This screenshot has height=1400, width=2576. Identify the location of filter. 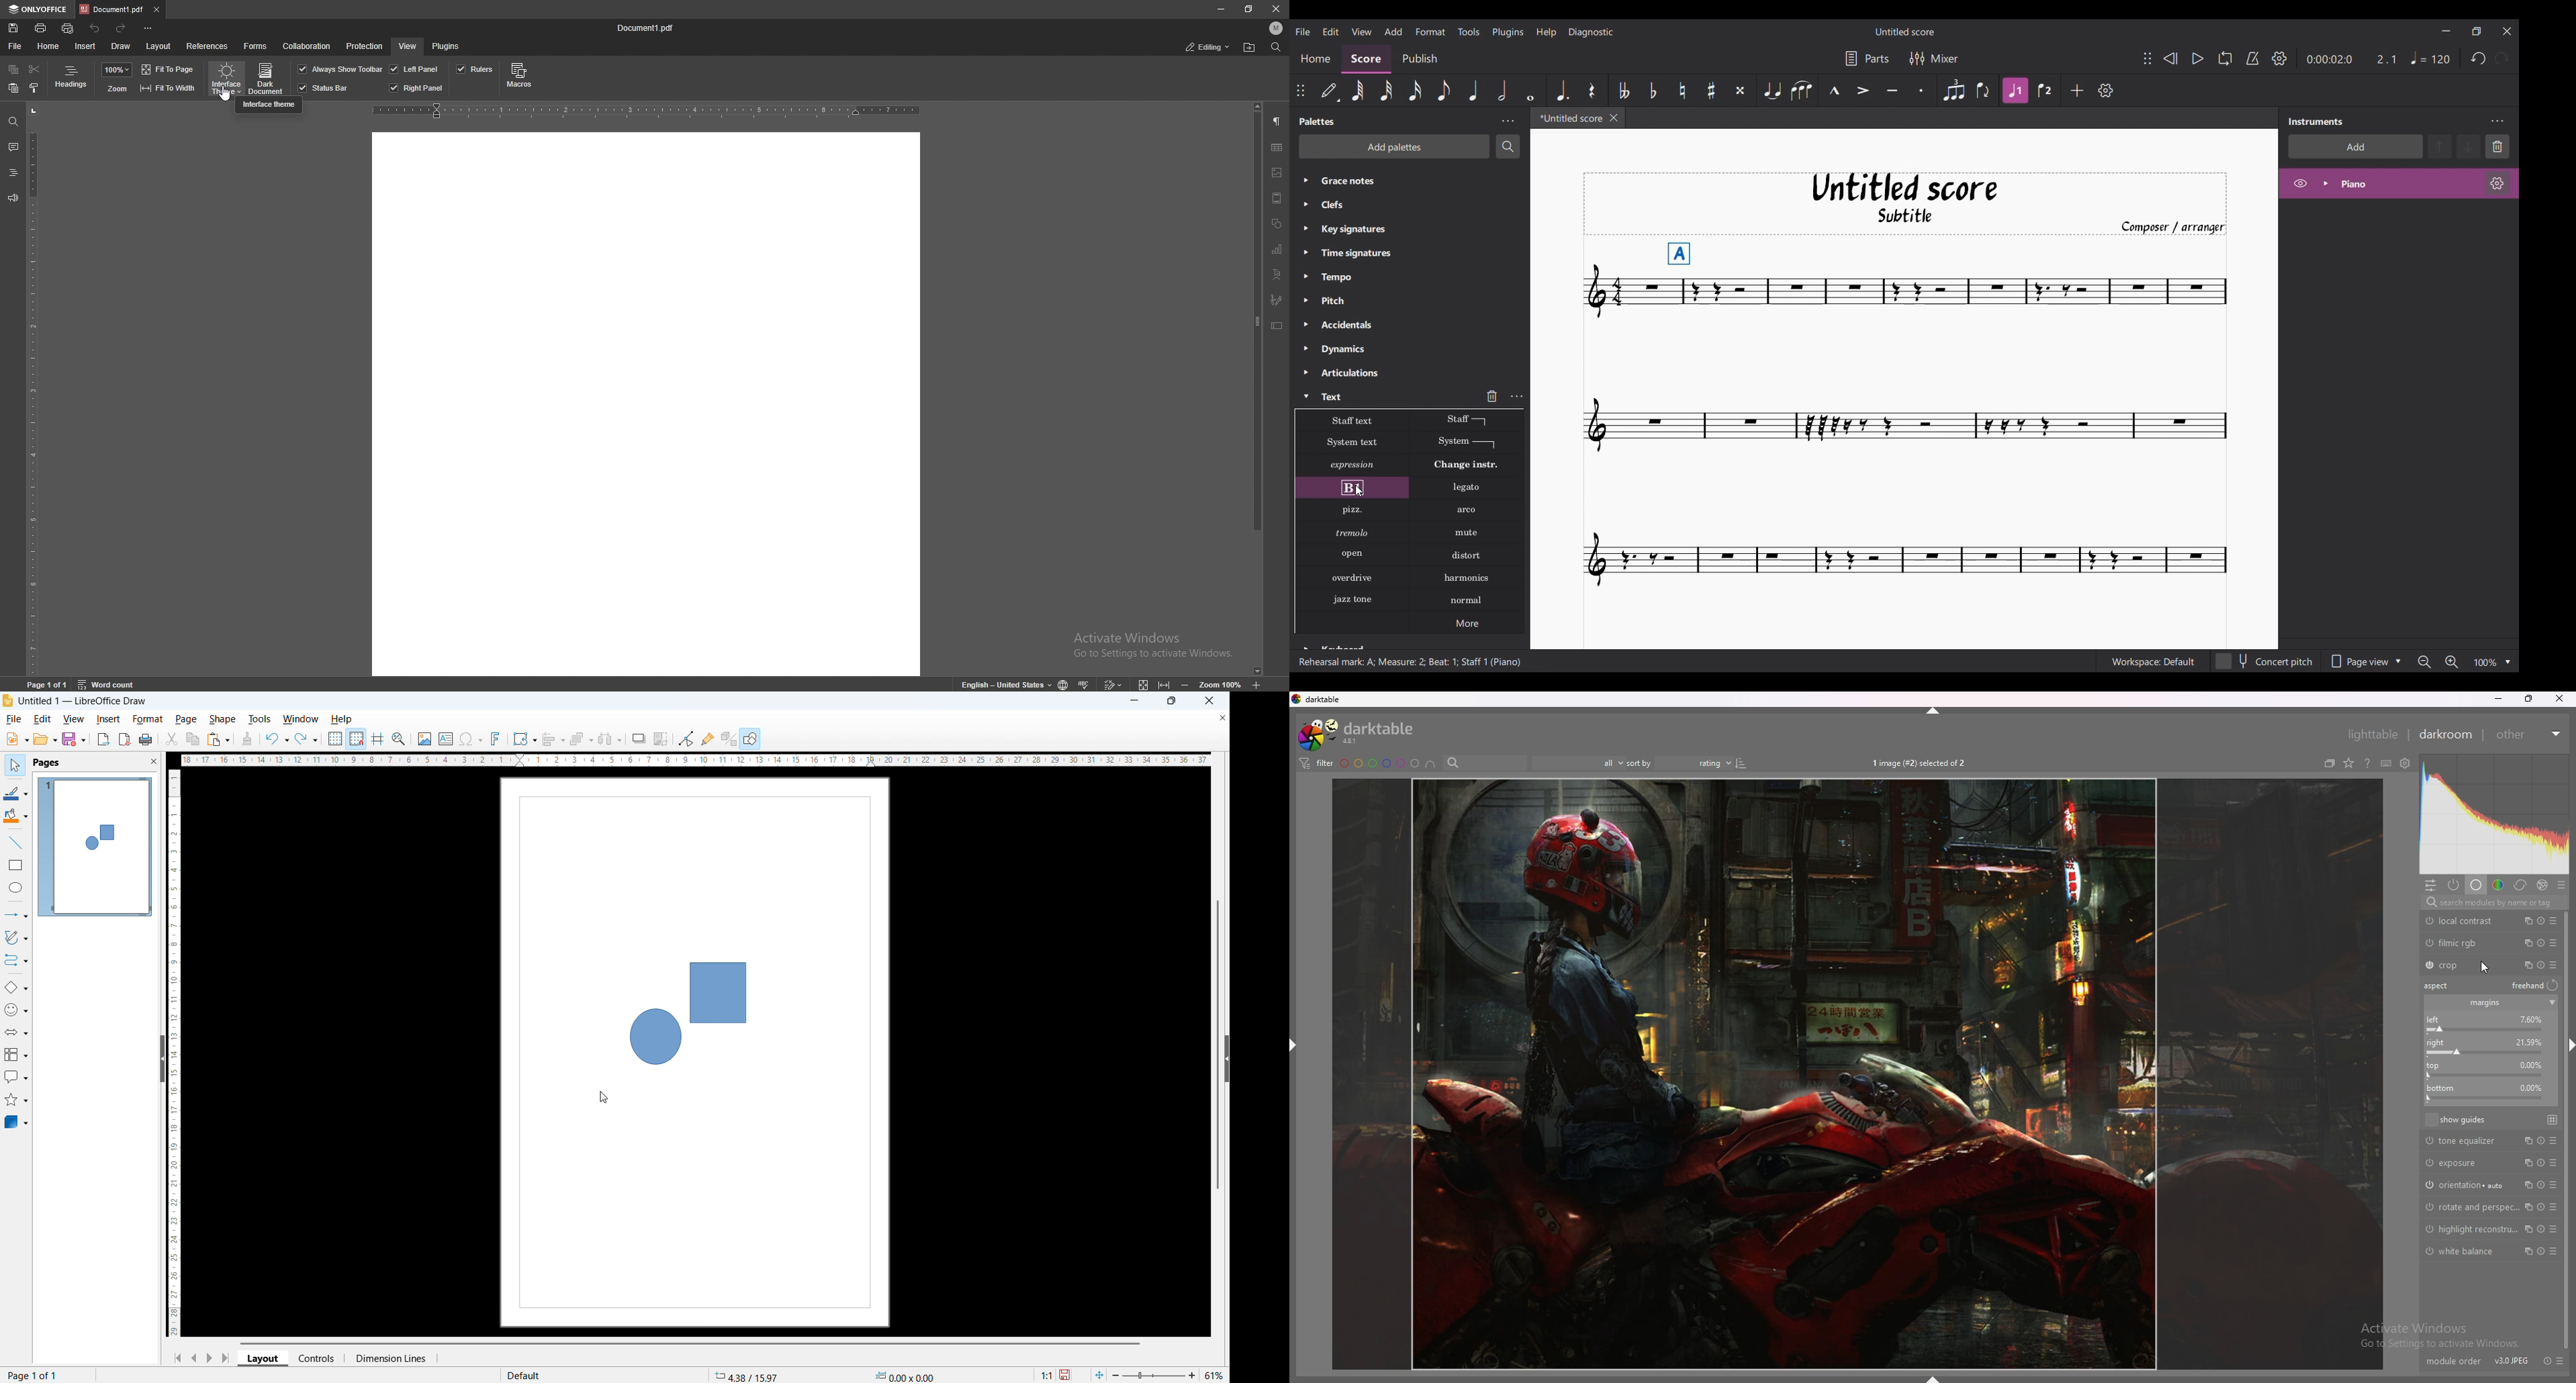
(1316, 763).